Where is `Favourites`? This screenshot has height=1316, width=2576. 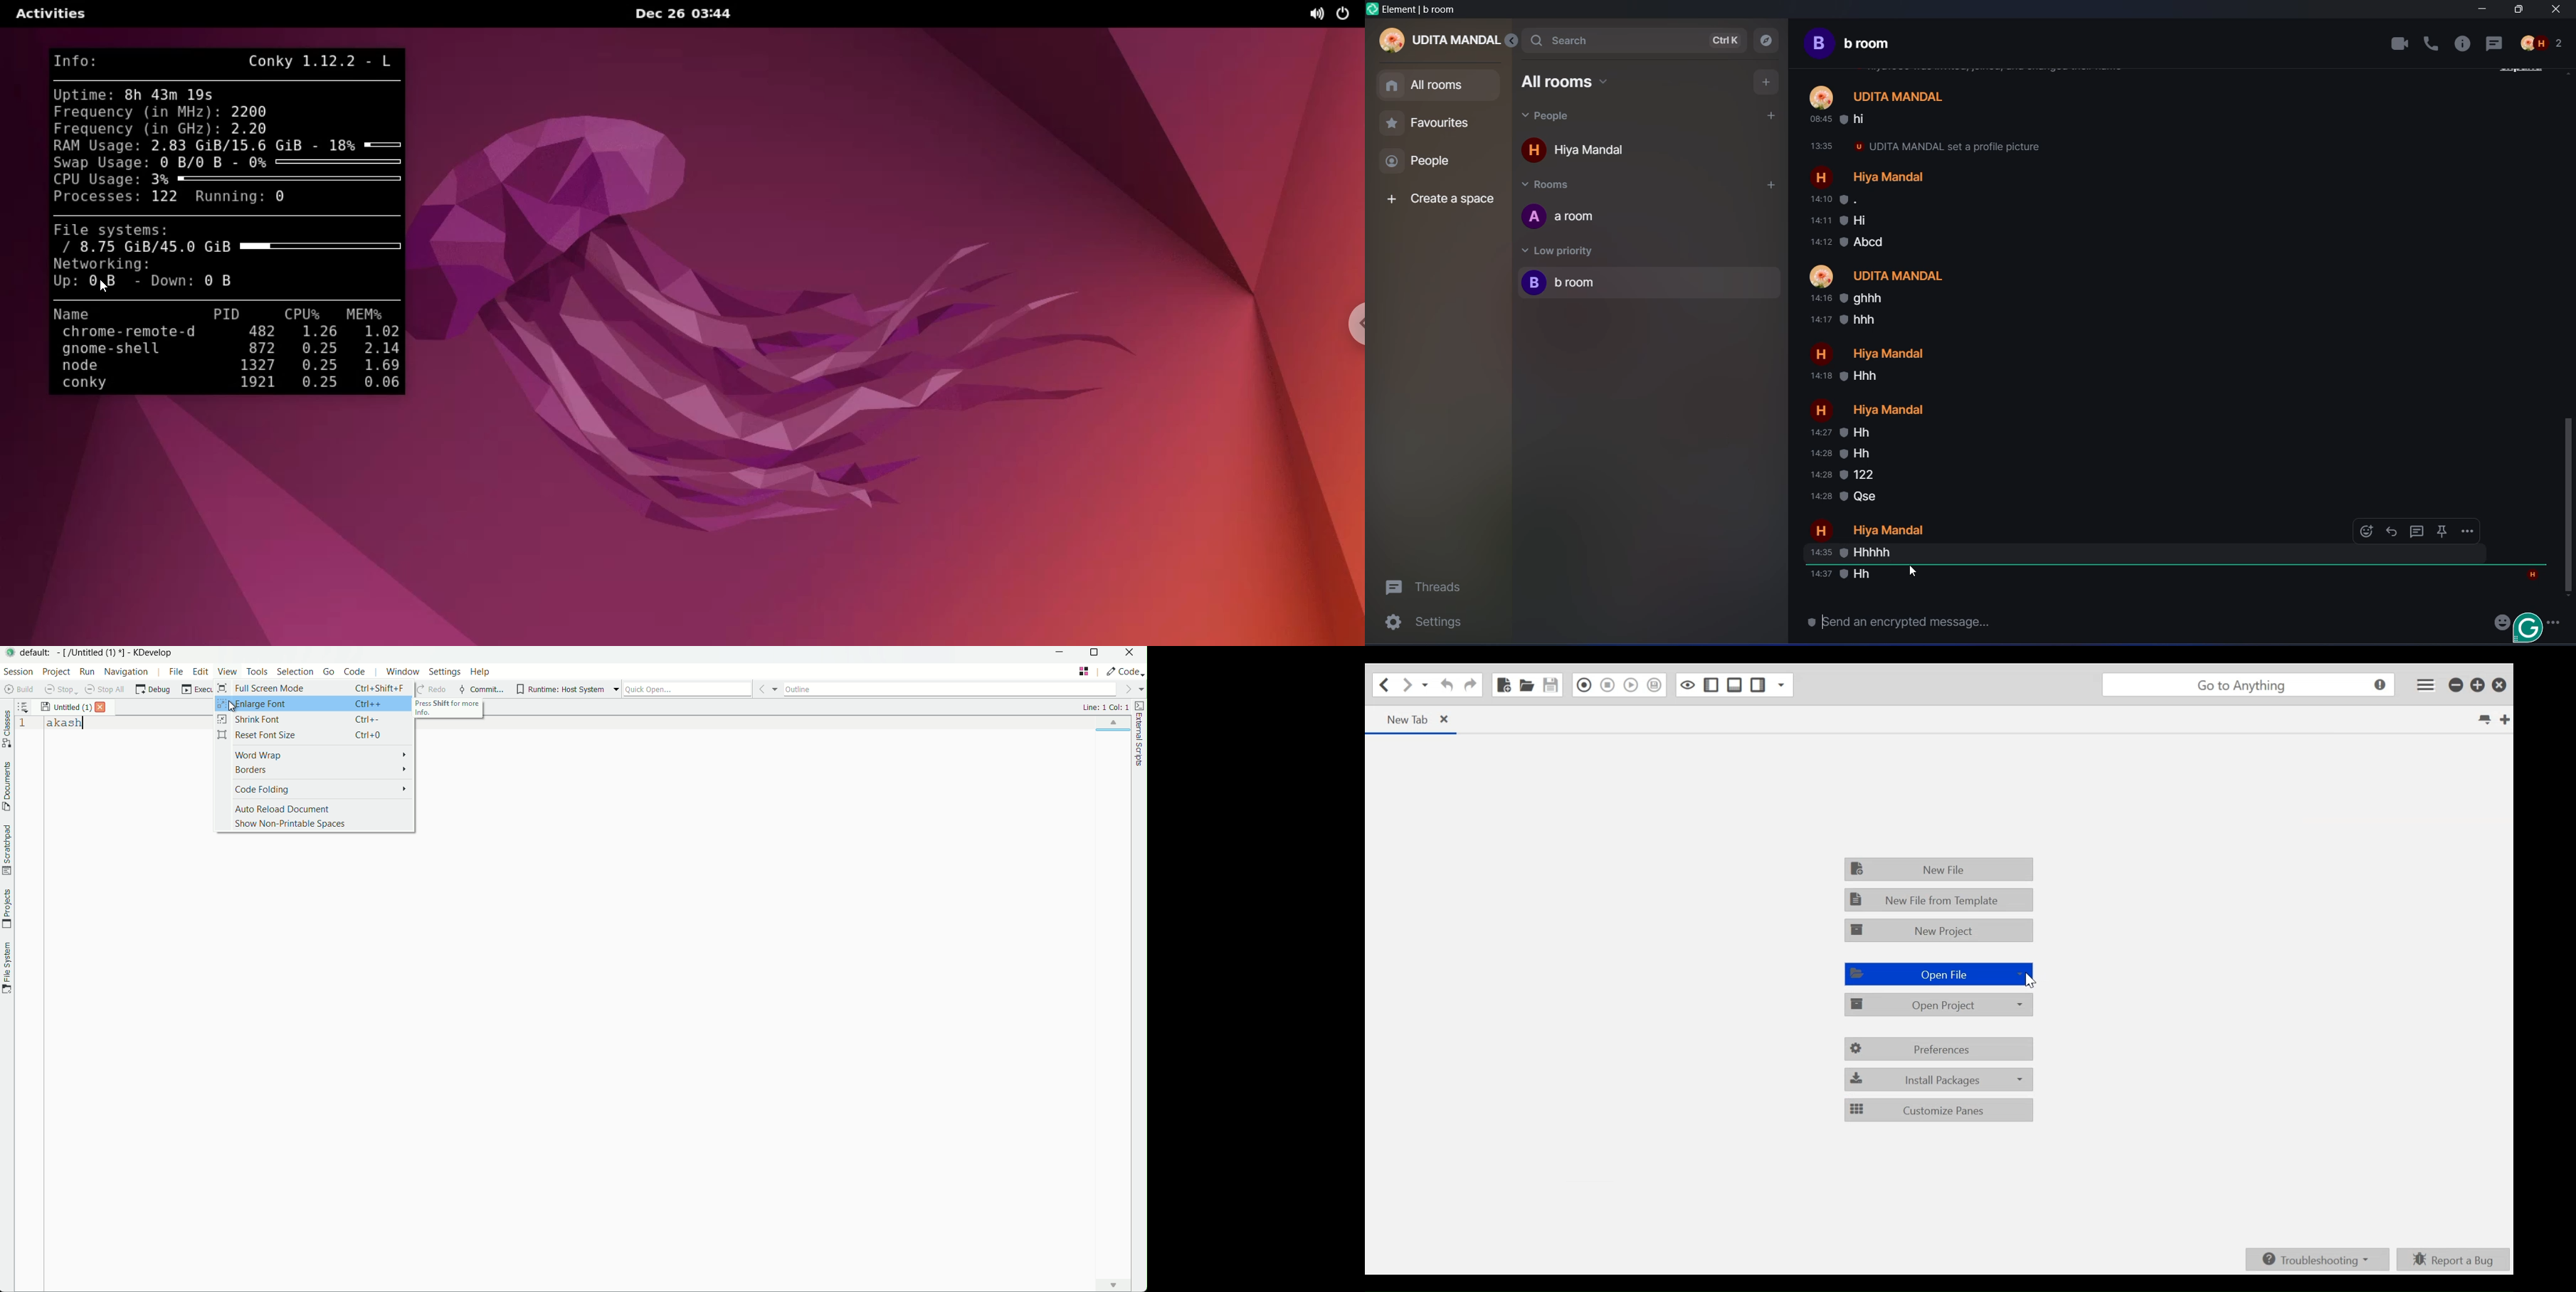 Favourites is located at coordinates (1444, 126).